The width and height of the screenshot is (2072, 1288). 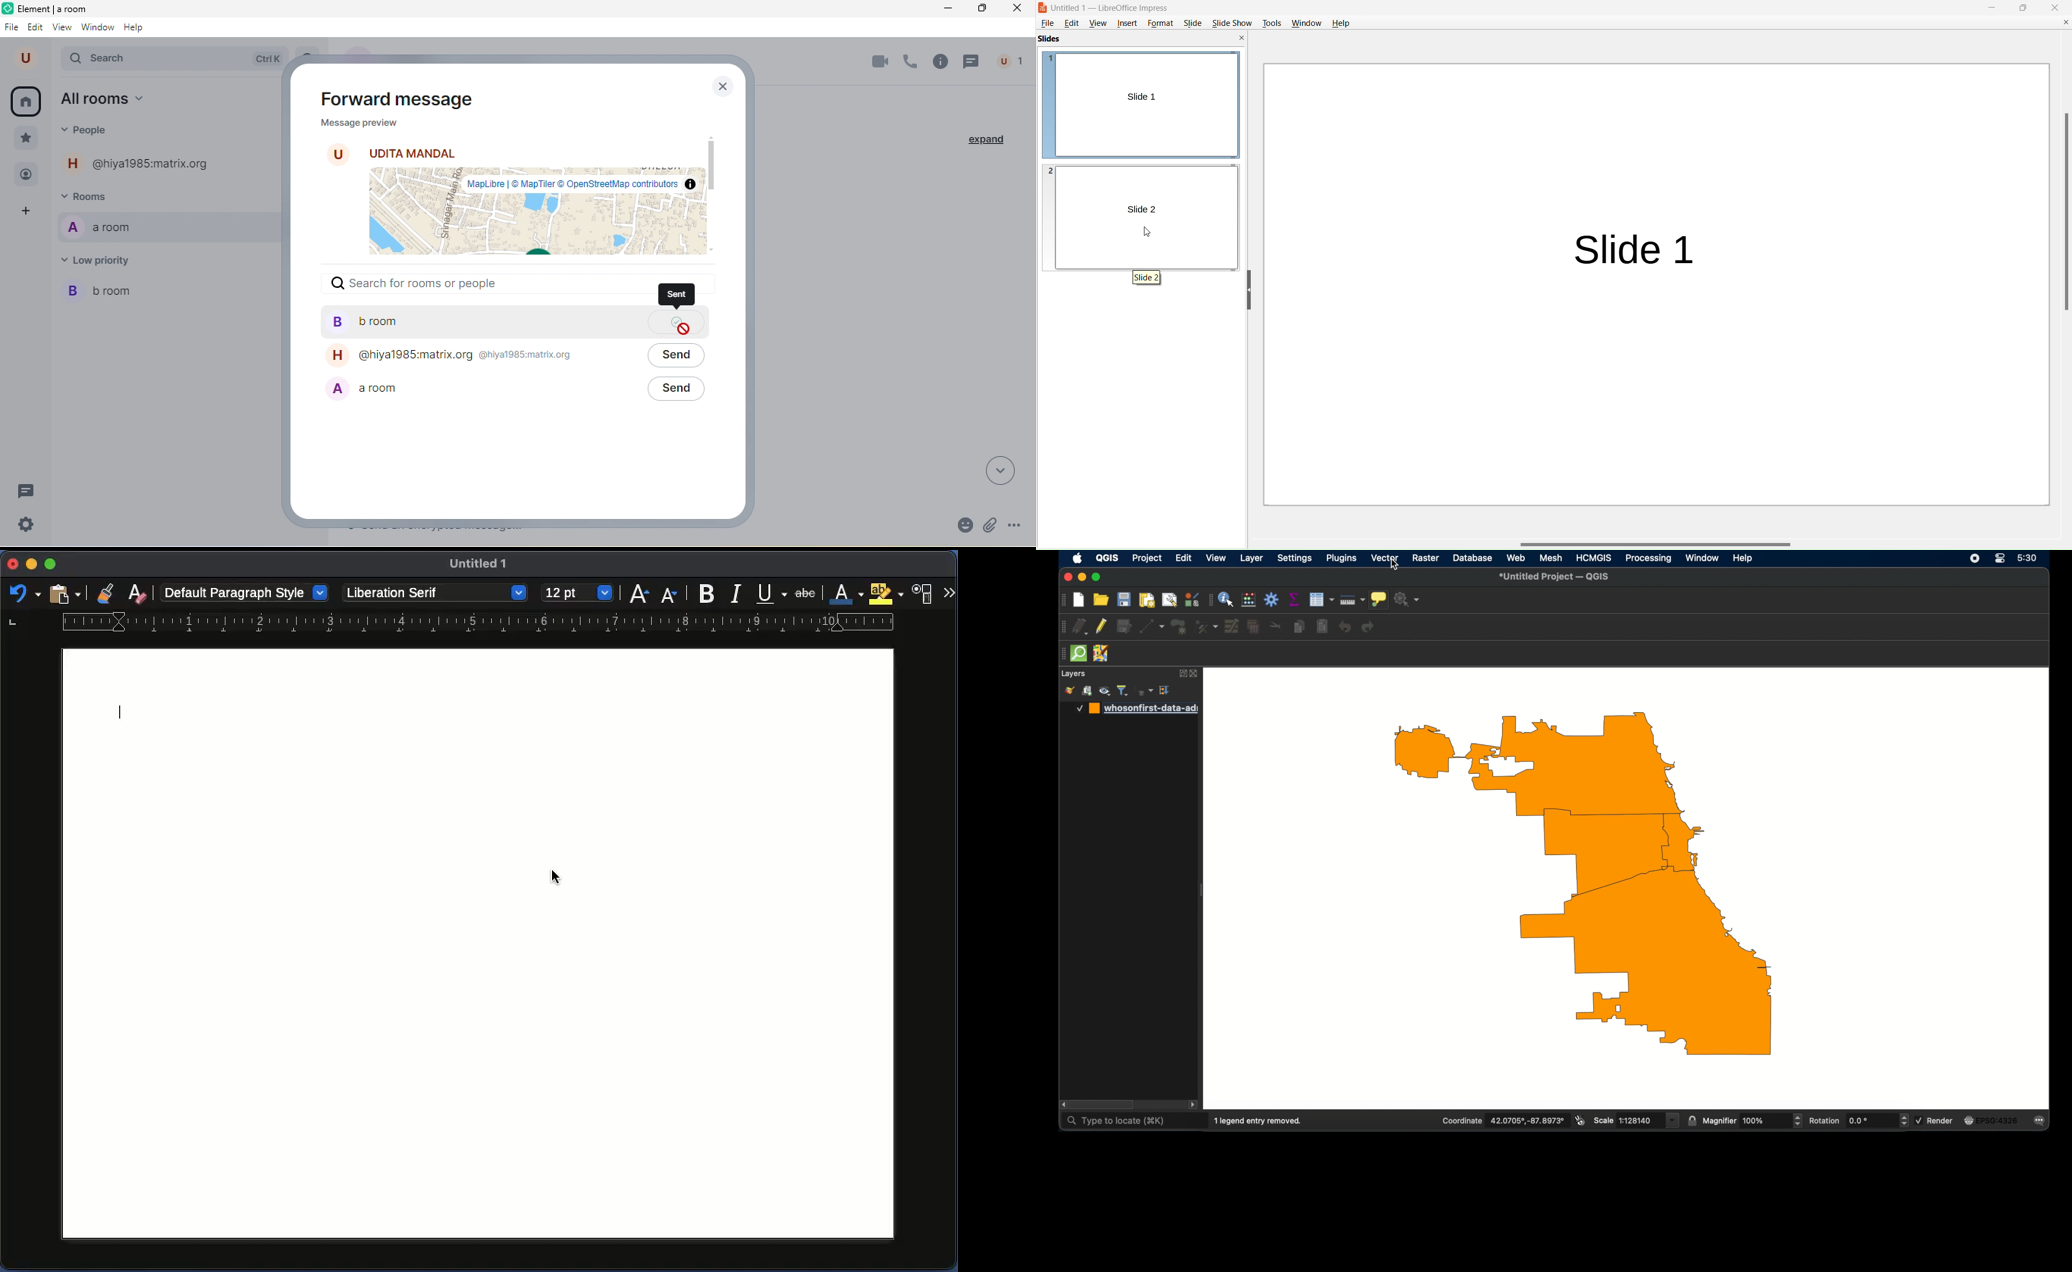 I want to click on send, so click(x=676, y=356).